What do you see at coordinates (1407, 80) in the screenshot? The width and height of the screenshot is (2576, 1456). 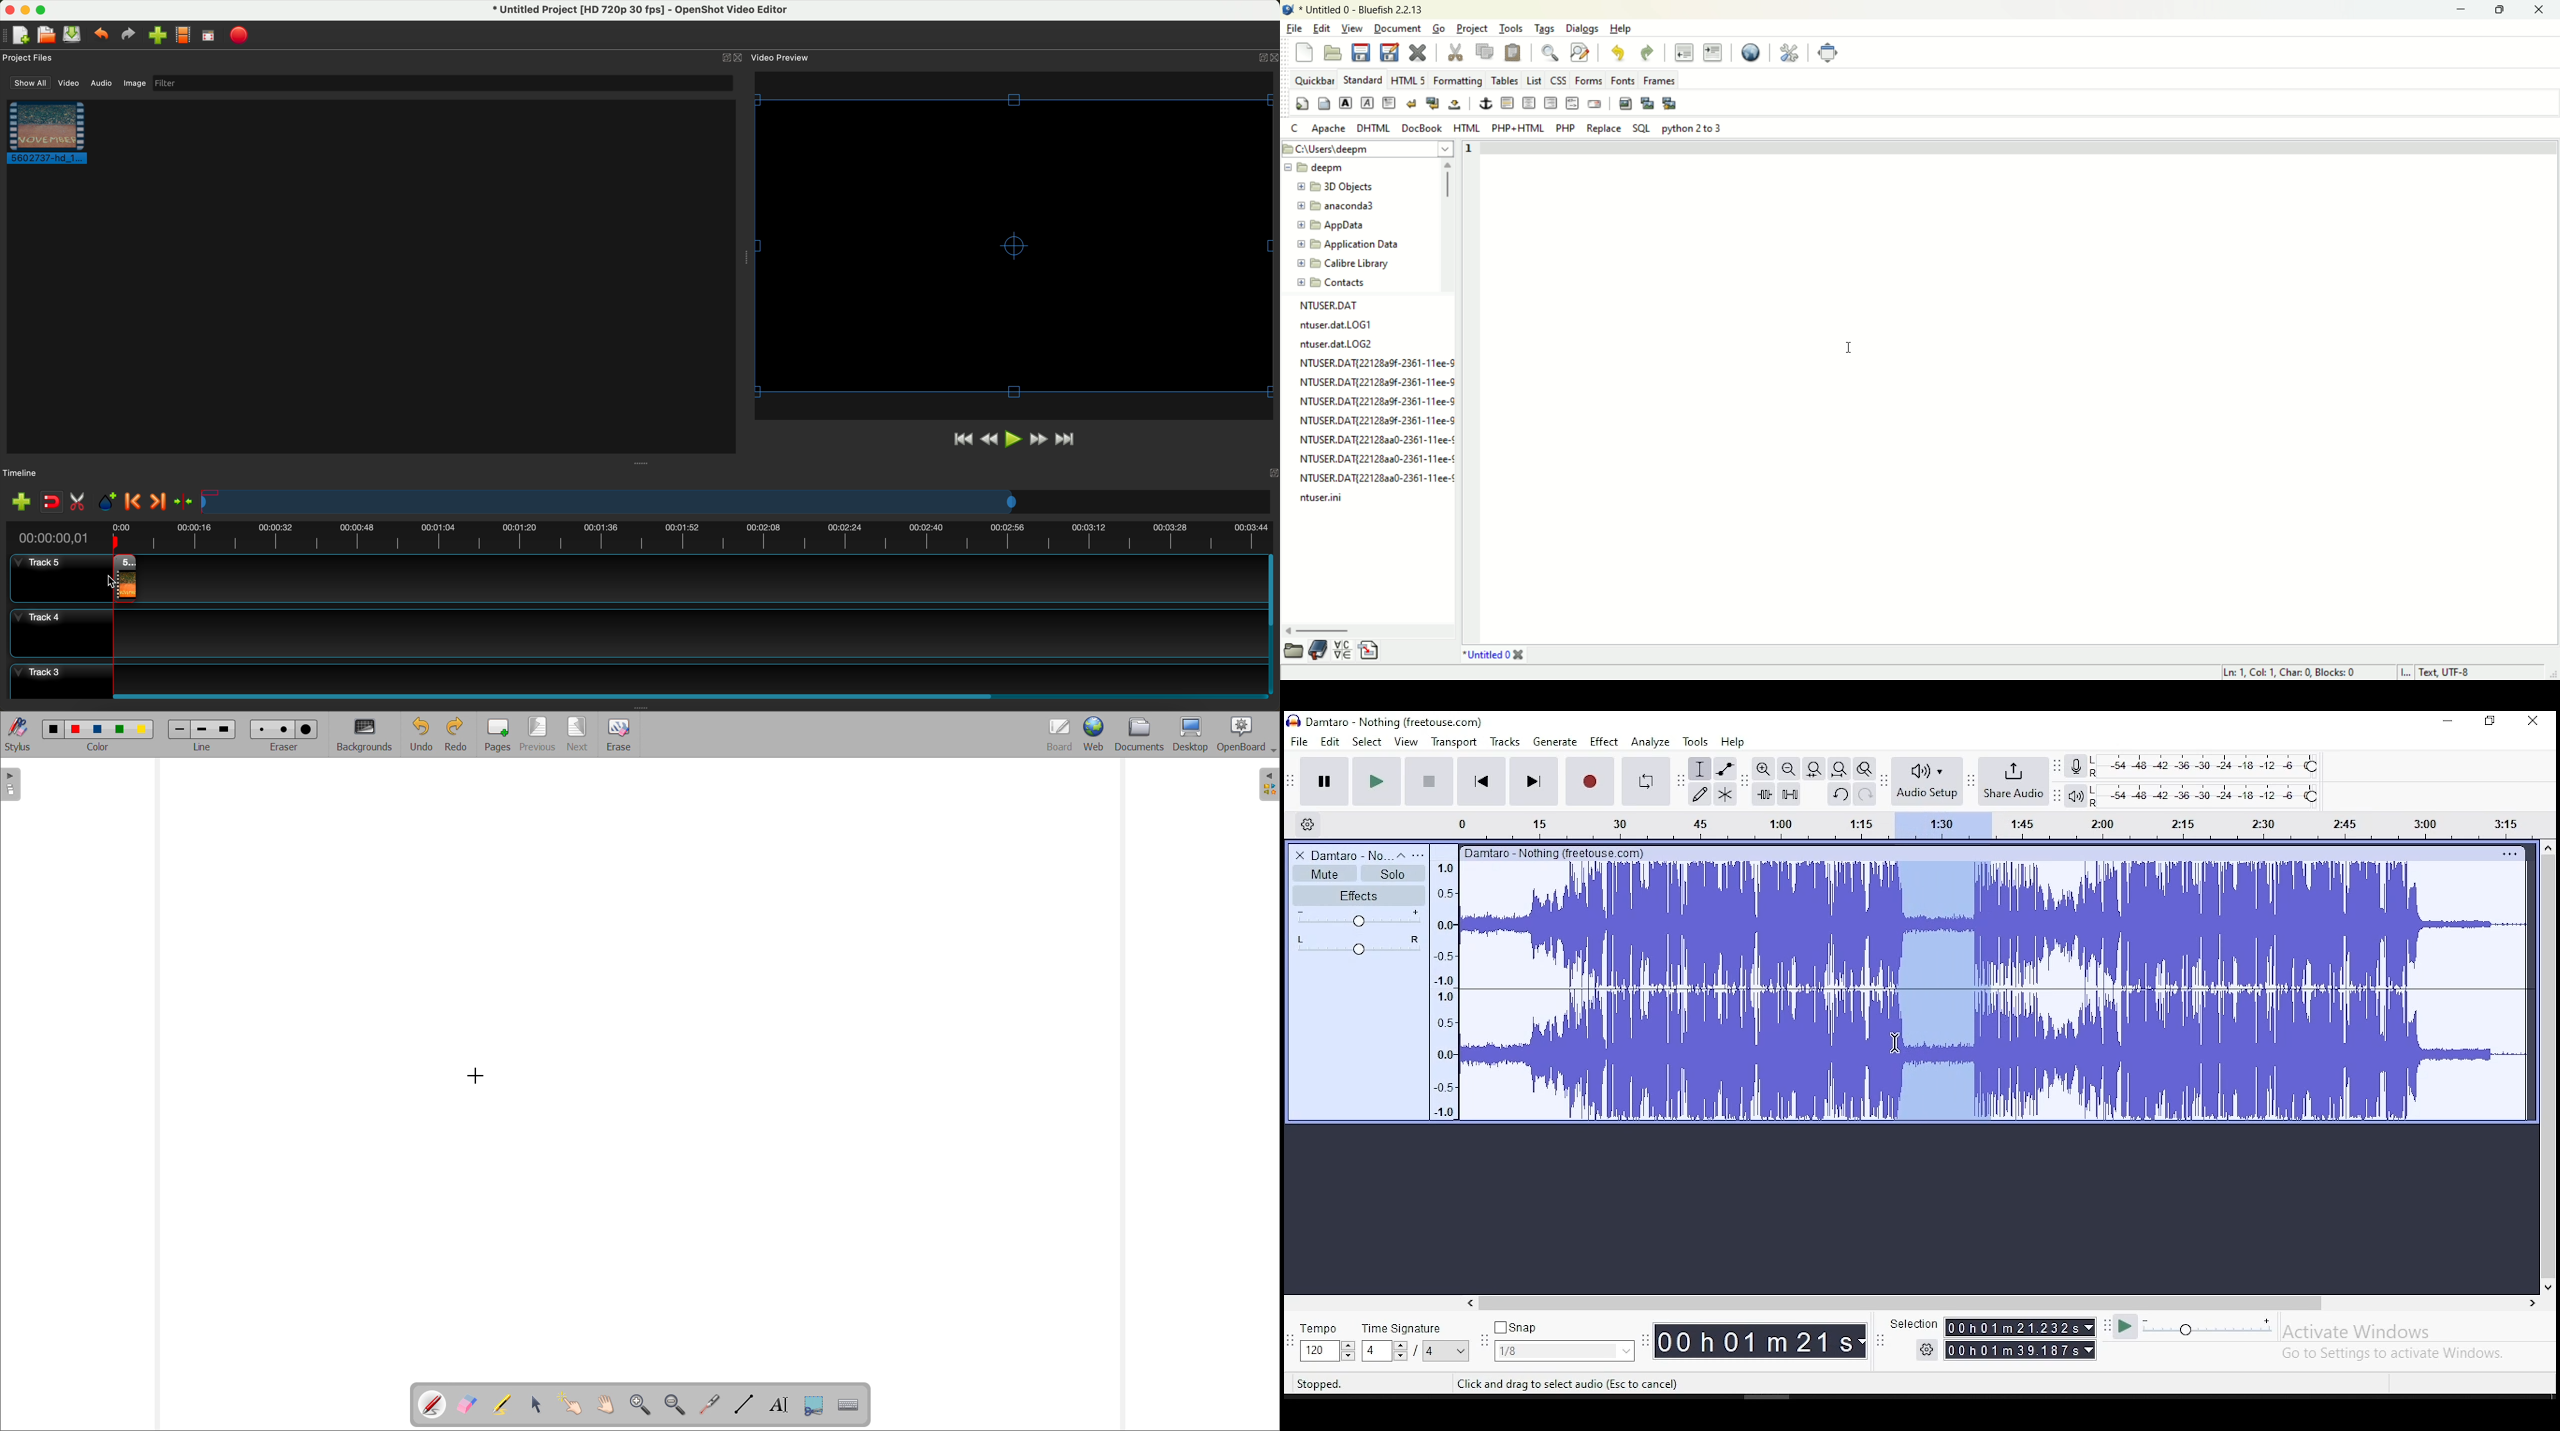 I see `HTML5` at bounding box center [1407, 80].